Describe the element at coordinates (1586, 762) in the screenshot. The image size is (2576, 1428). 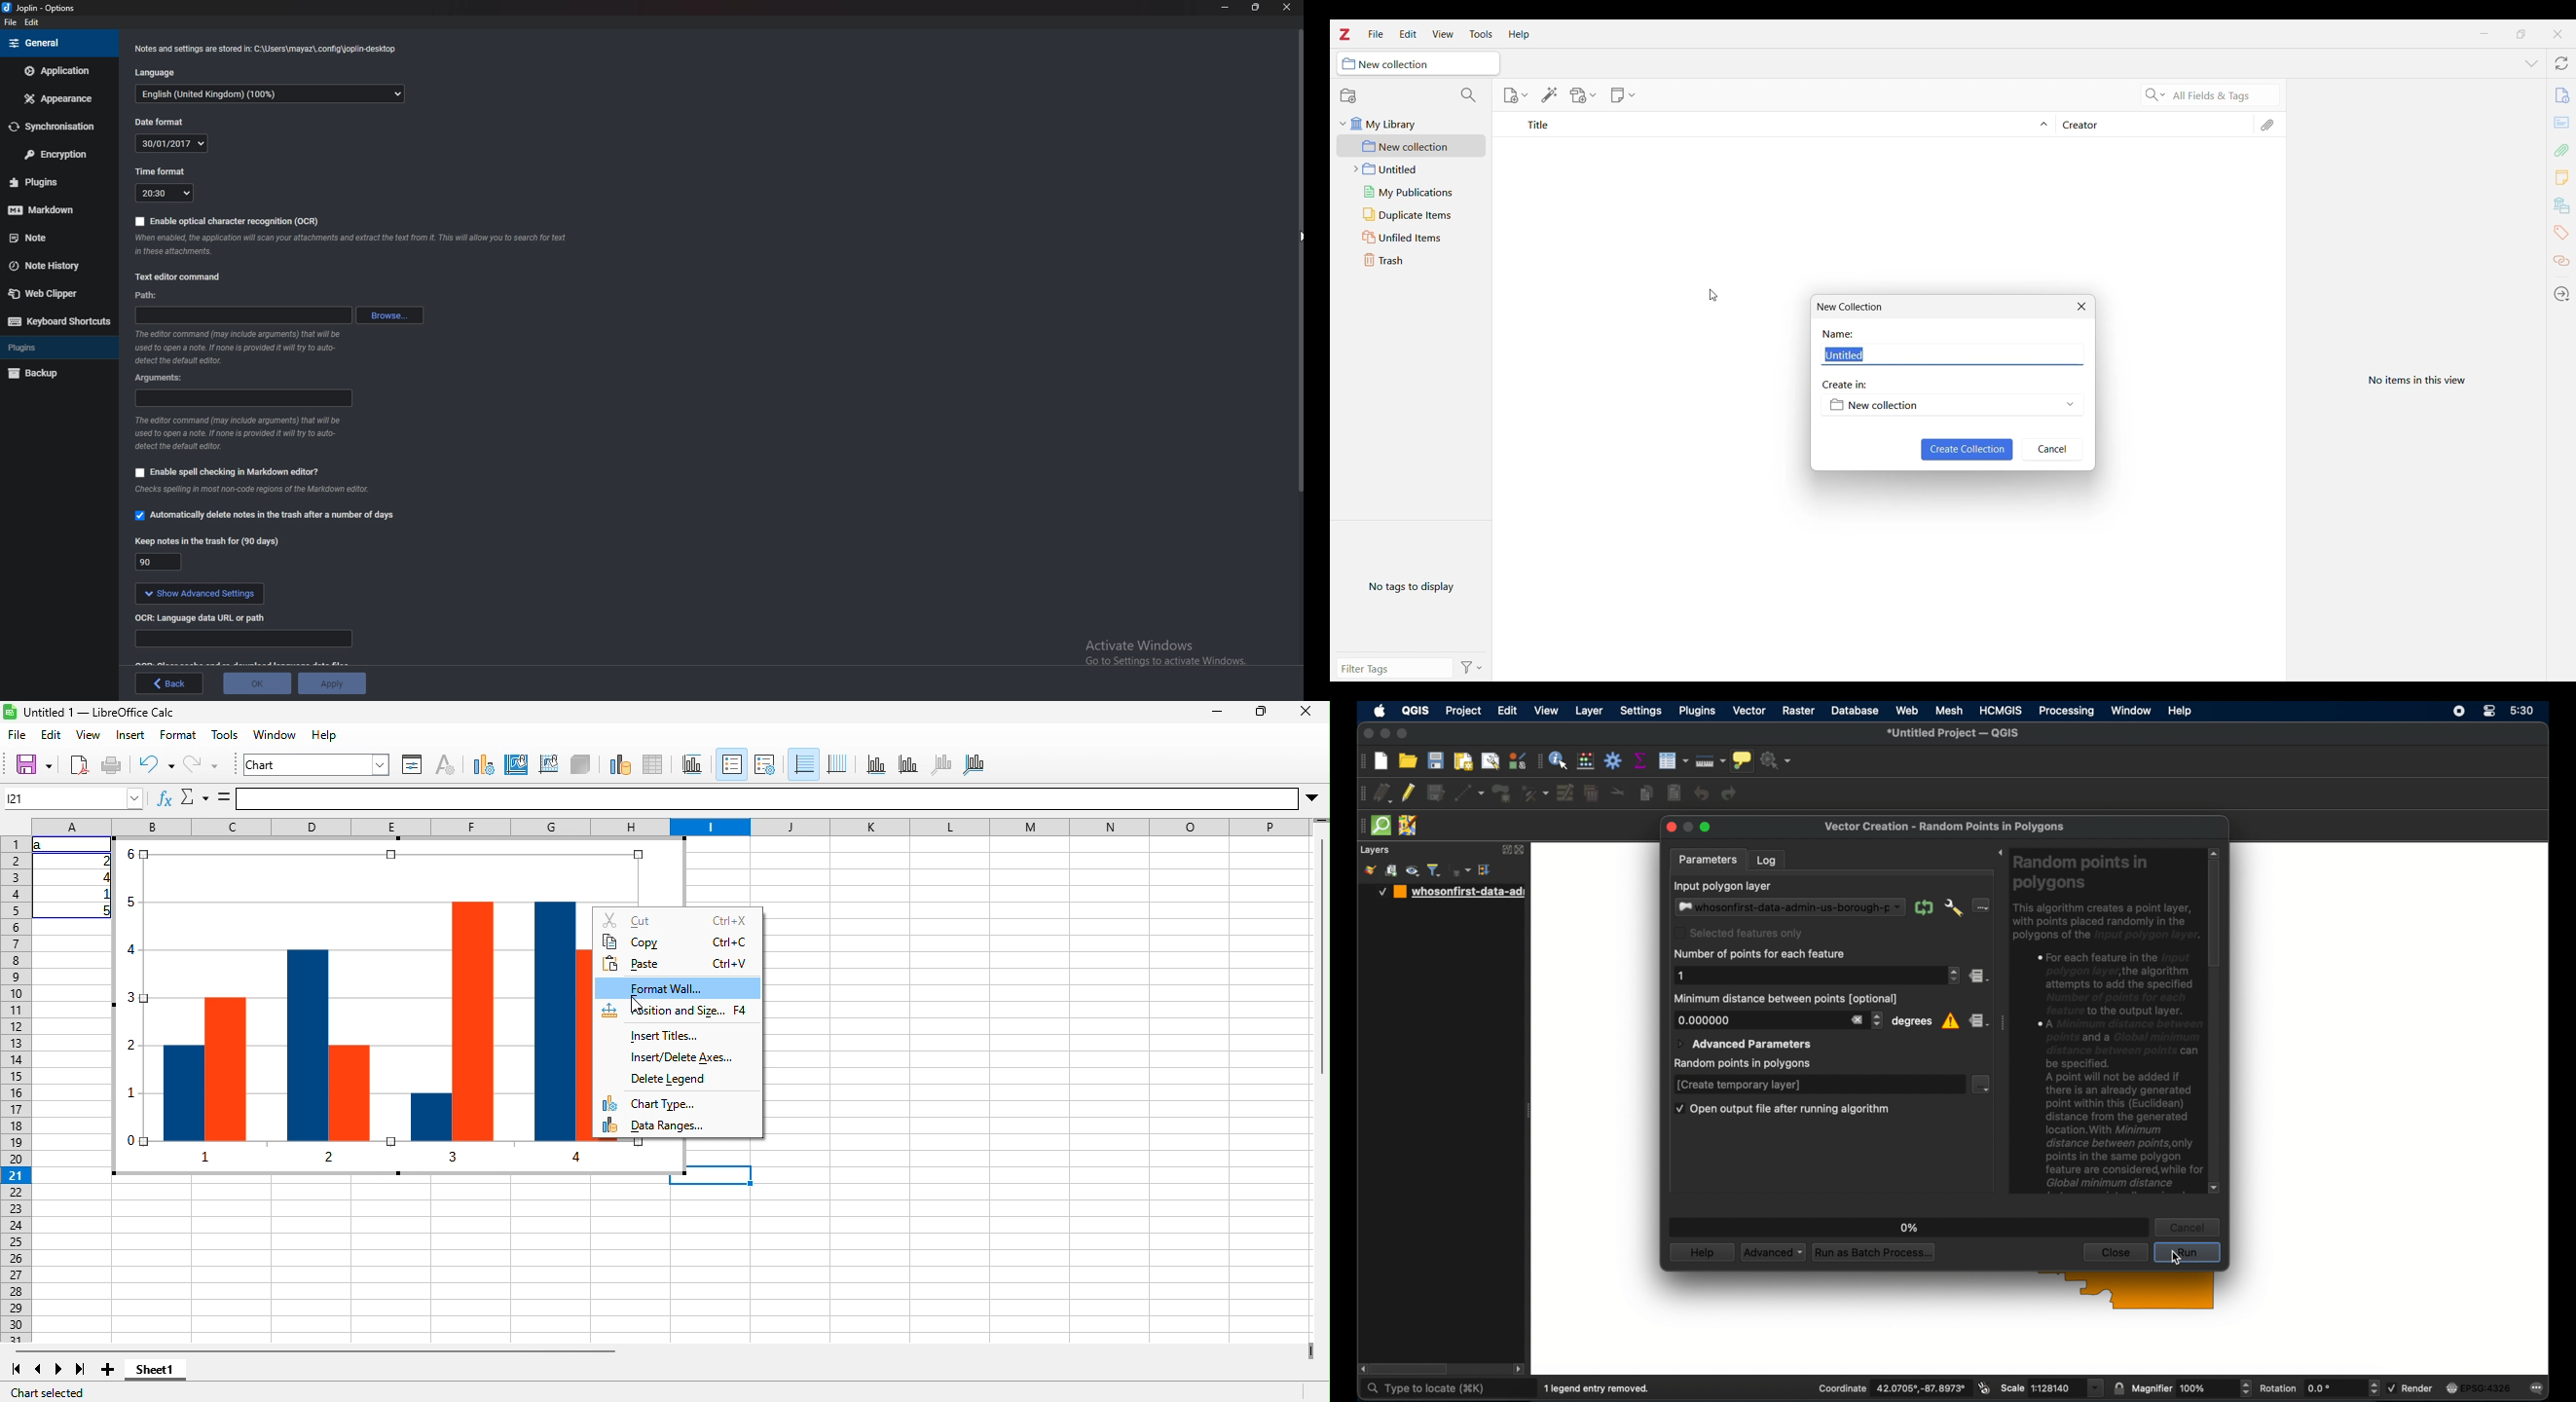
I see `open field  calculator` at that location.